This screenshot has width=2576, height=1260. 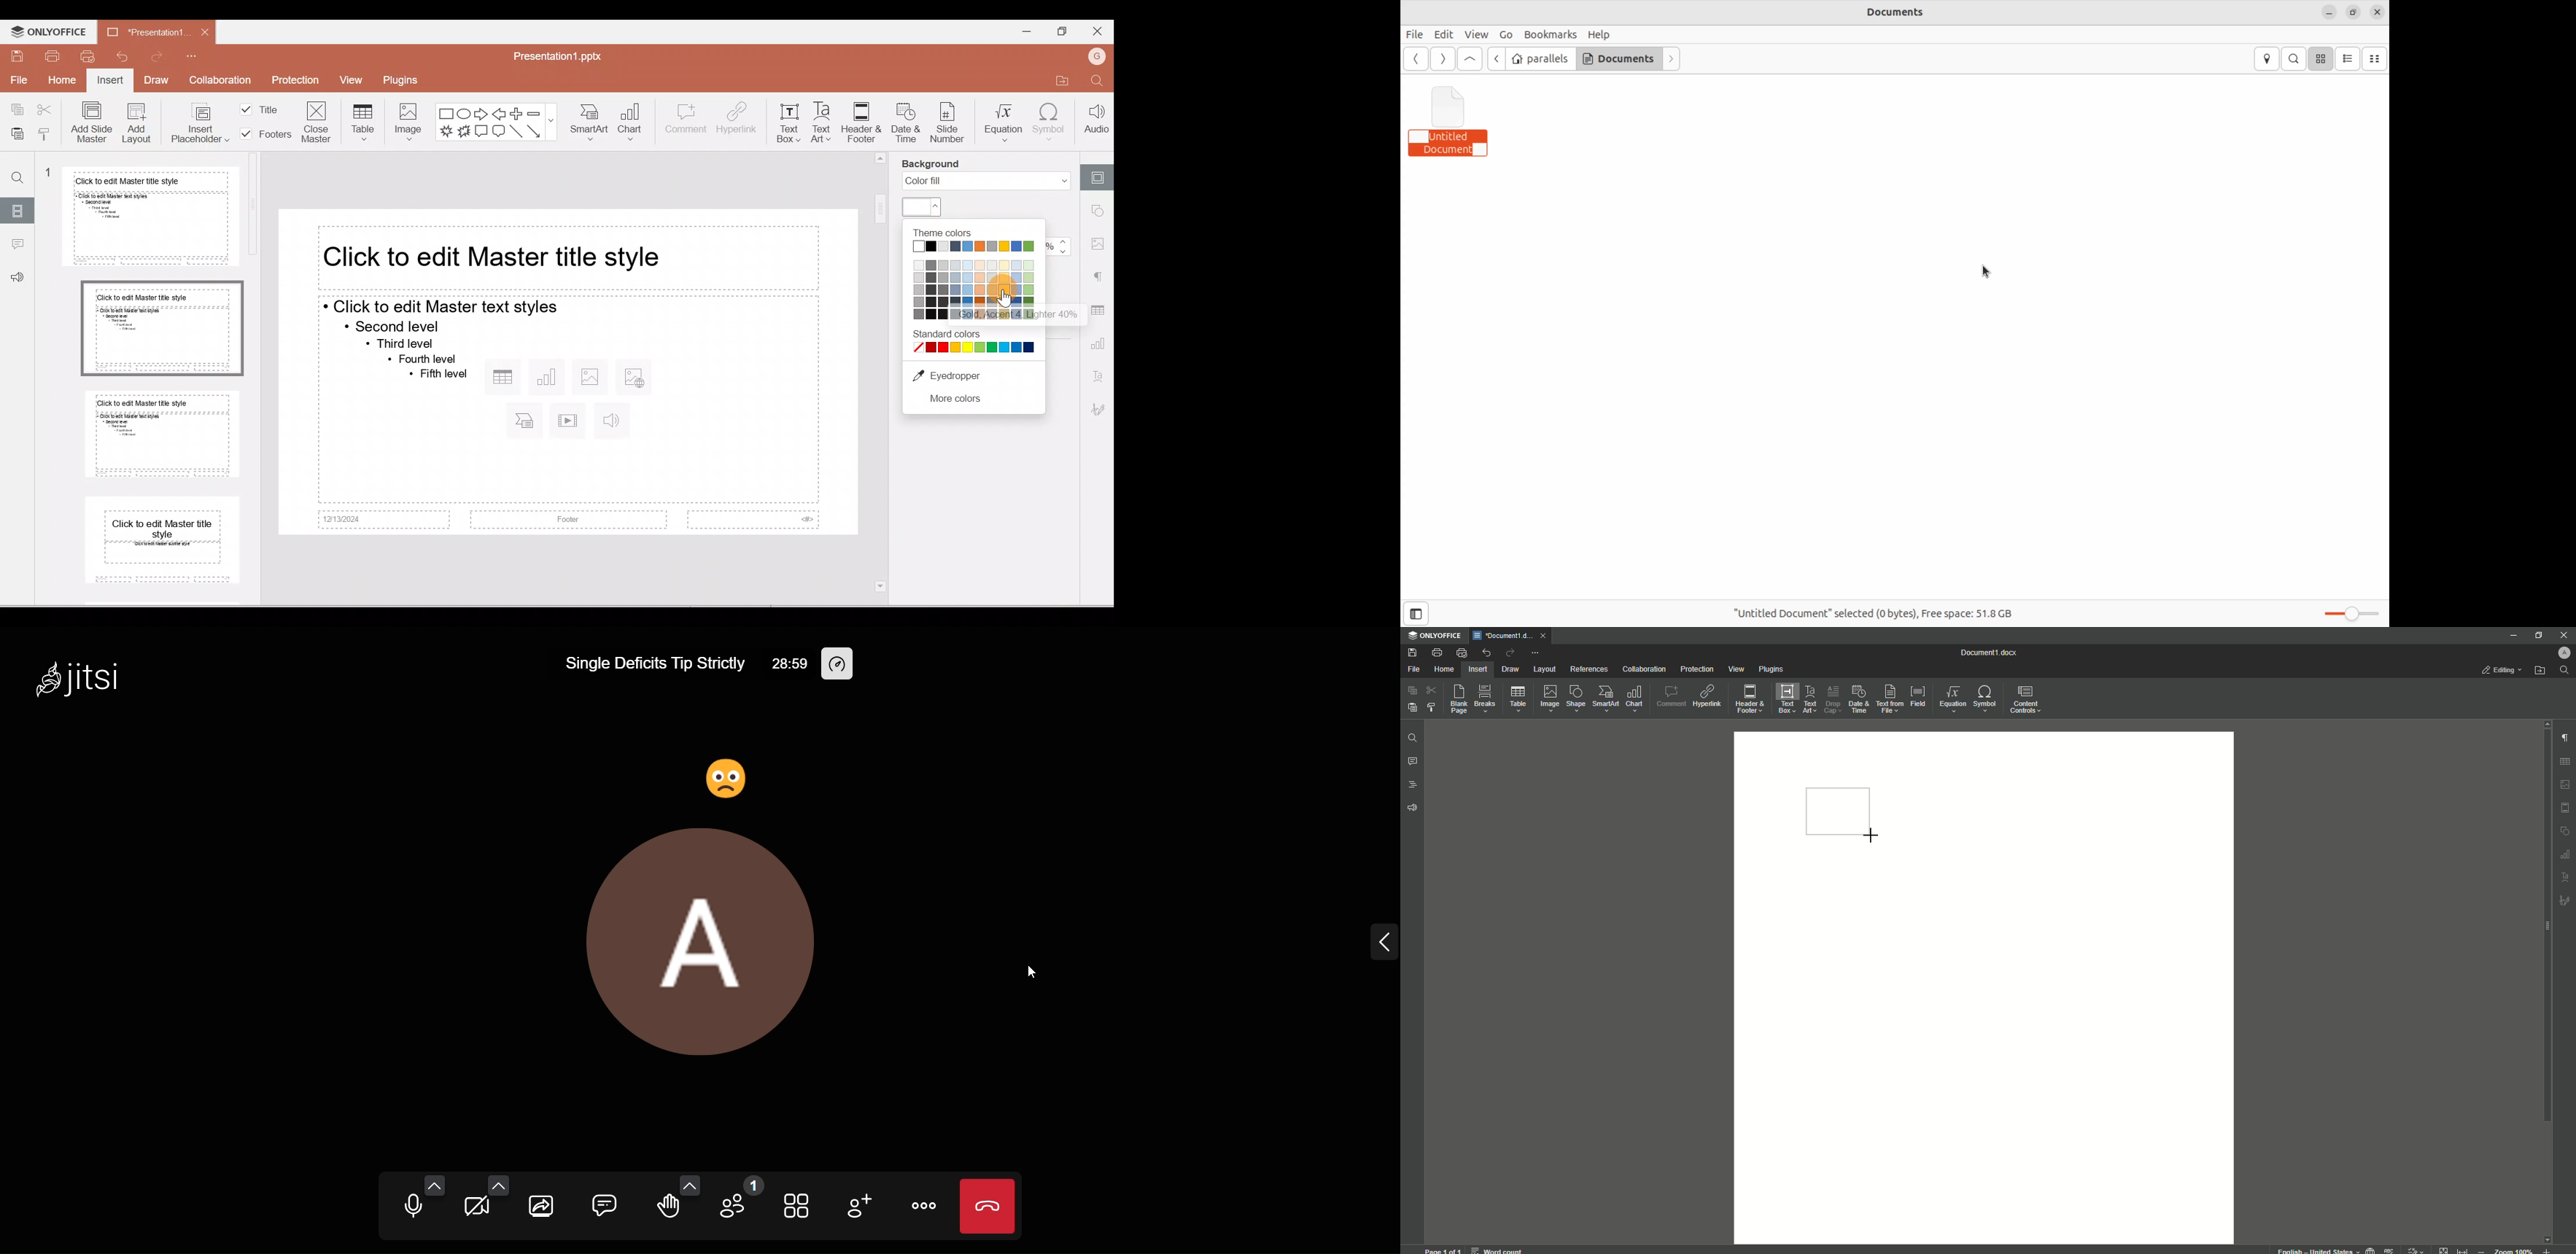 I want to click on Text box, so click(x=788, y=127).